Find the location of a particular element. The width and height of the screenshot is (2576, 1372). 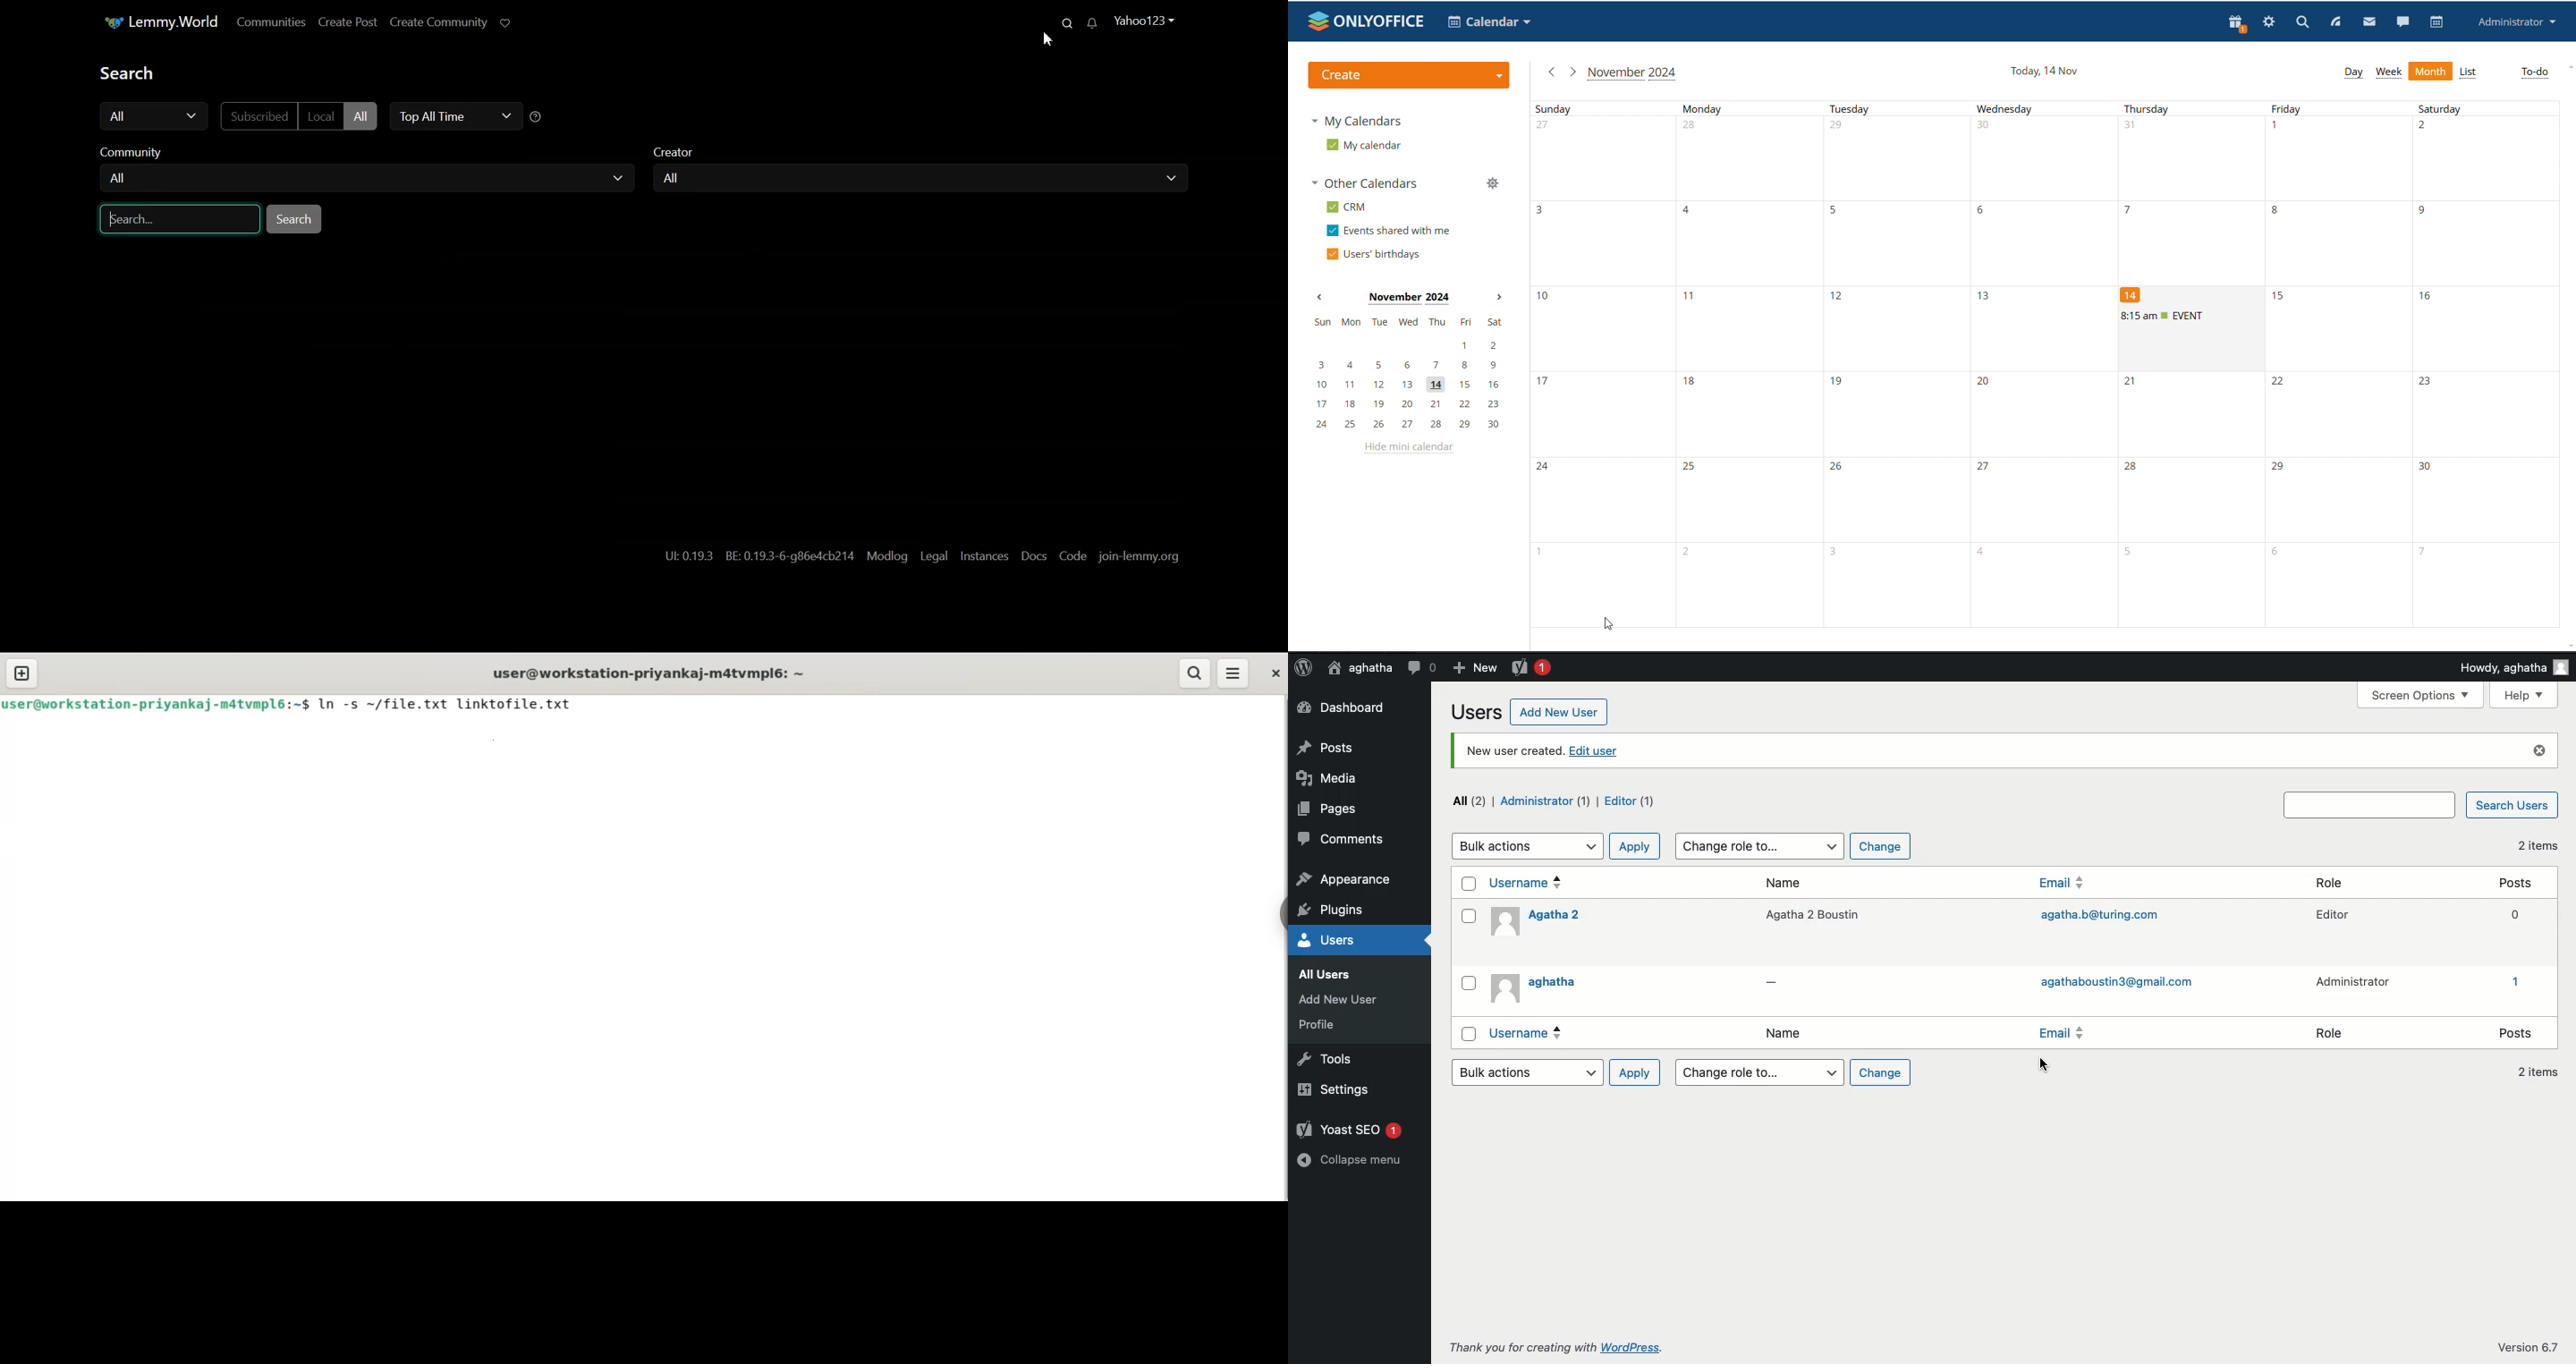

Dashboard is located at coordinates (1346, 708).